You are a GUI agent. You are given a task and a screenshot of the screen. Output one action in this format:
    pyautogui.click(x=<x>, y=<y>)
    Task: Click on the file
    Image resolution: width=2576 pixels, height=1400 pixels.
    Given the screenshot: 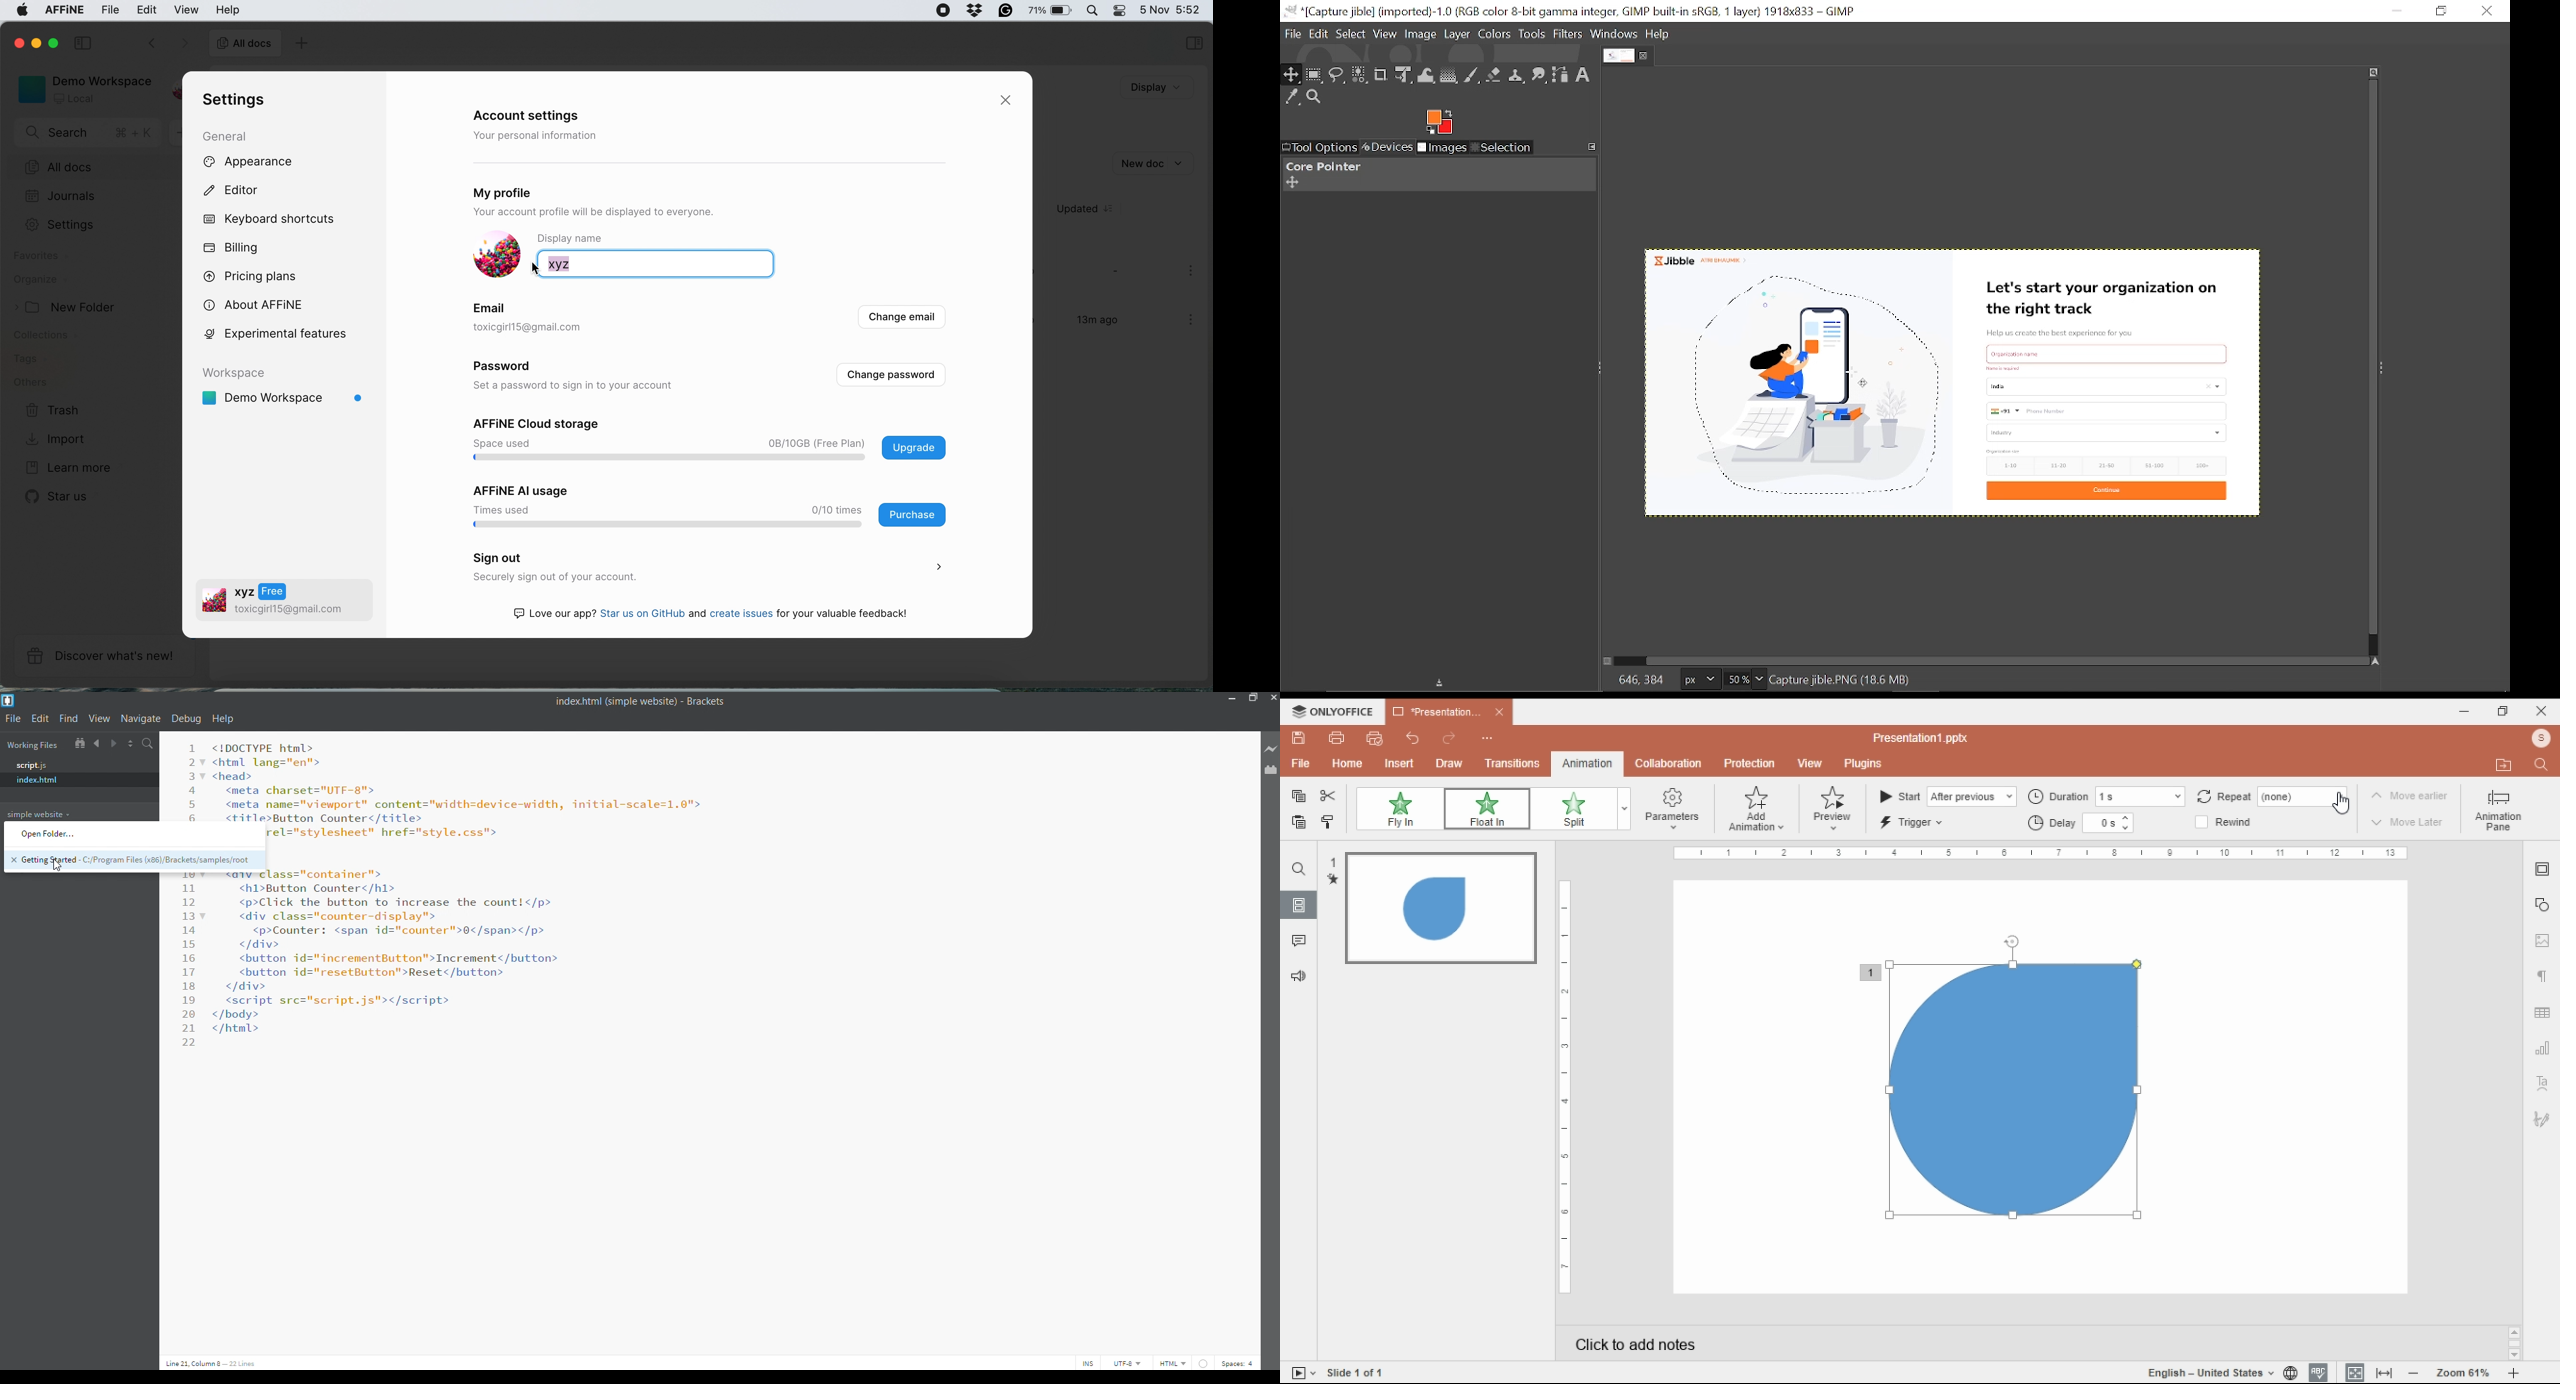 What is the action you would take?
    pyautogui.click(x=1300, y=764)
    